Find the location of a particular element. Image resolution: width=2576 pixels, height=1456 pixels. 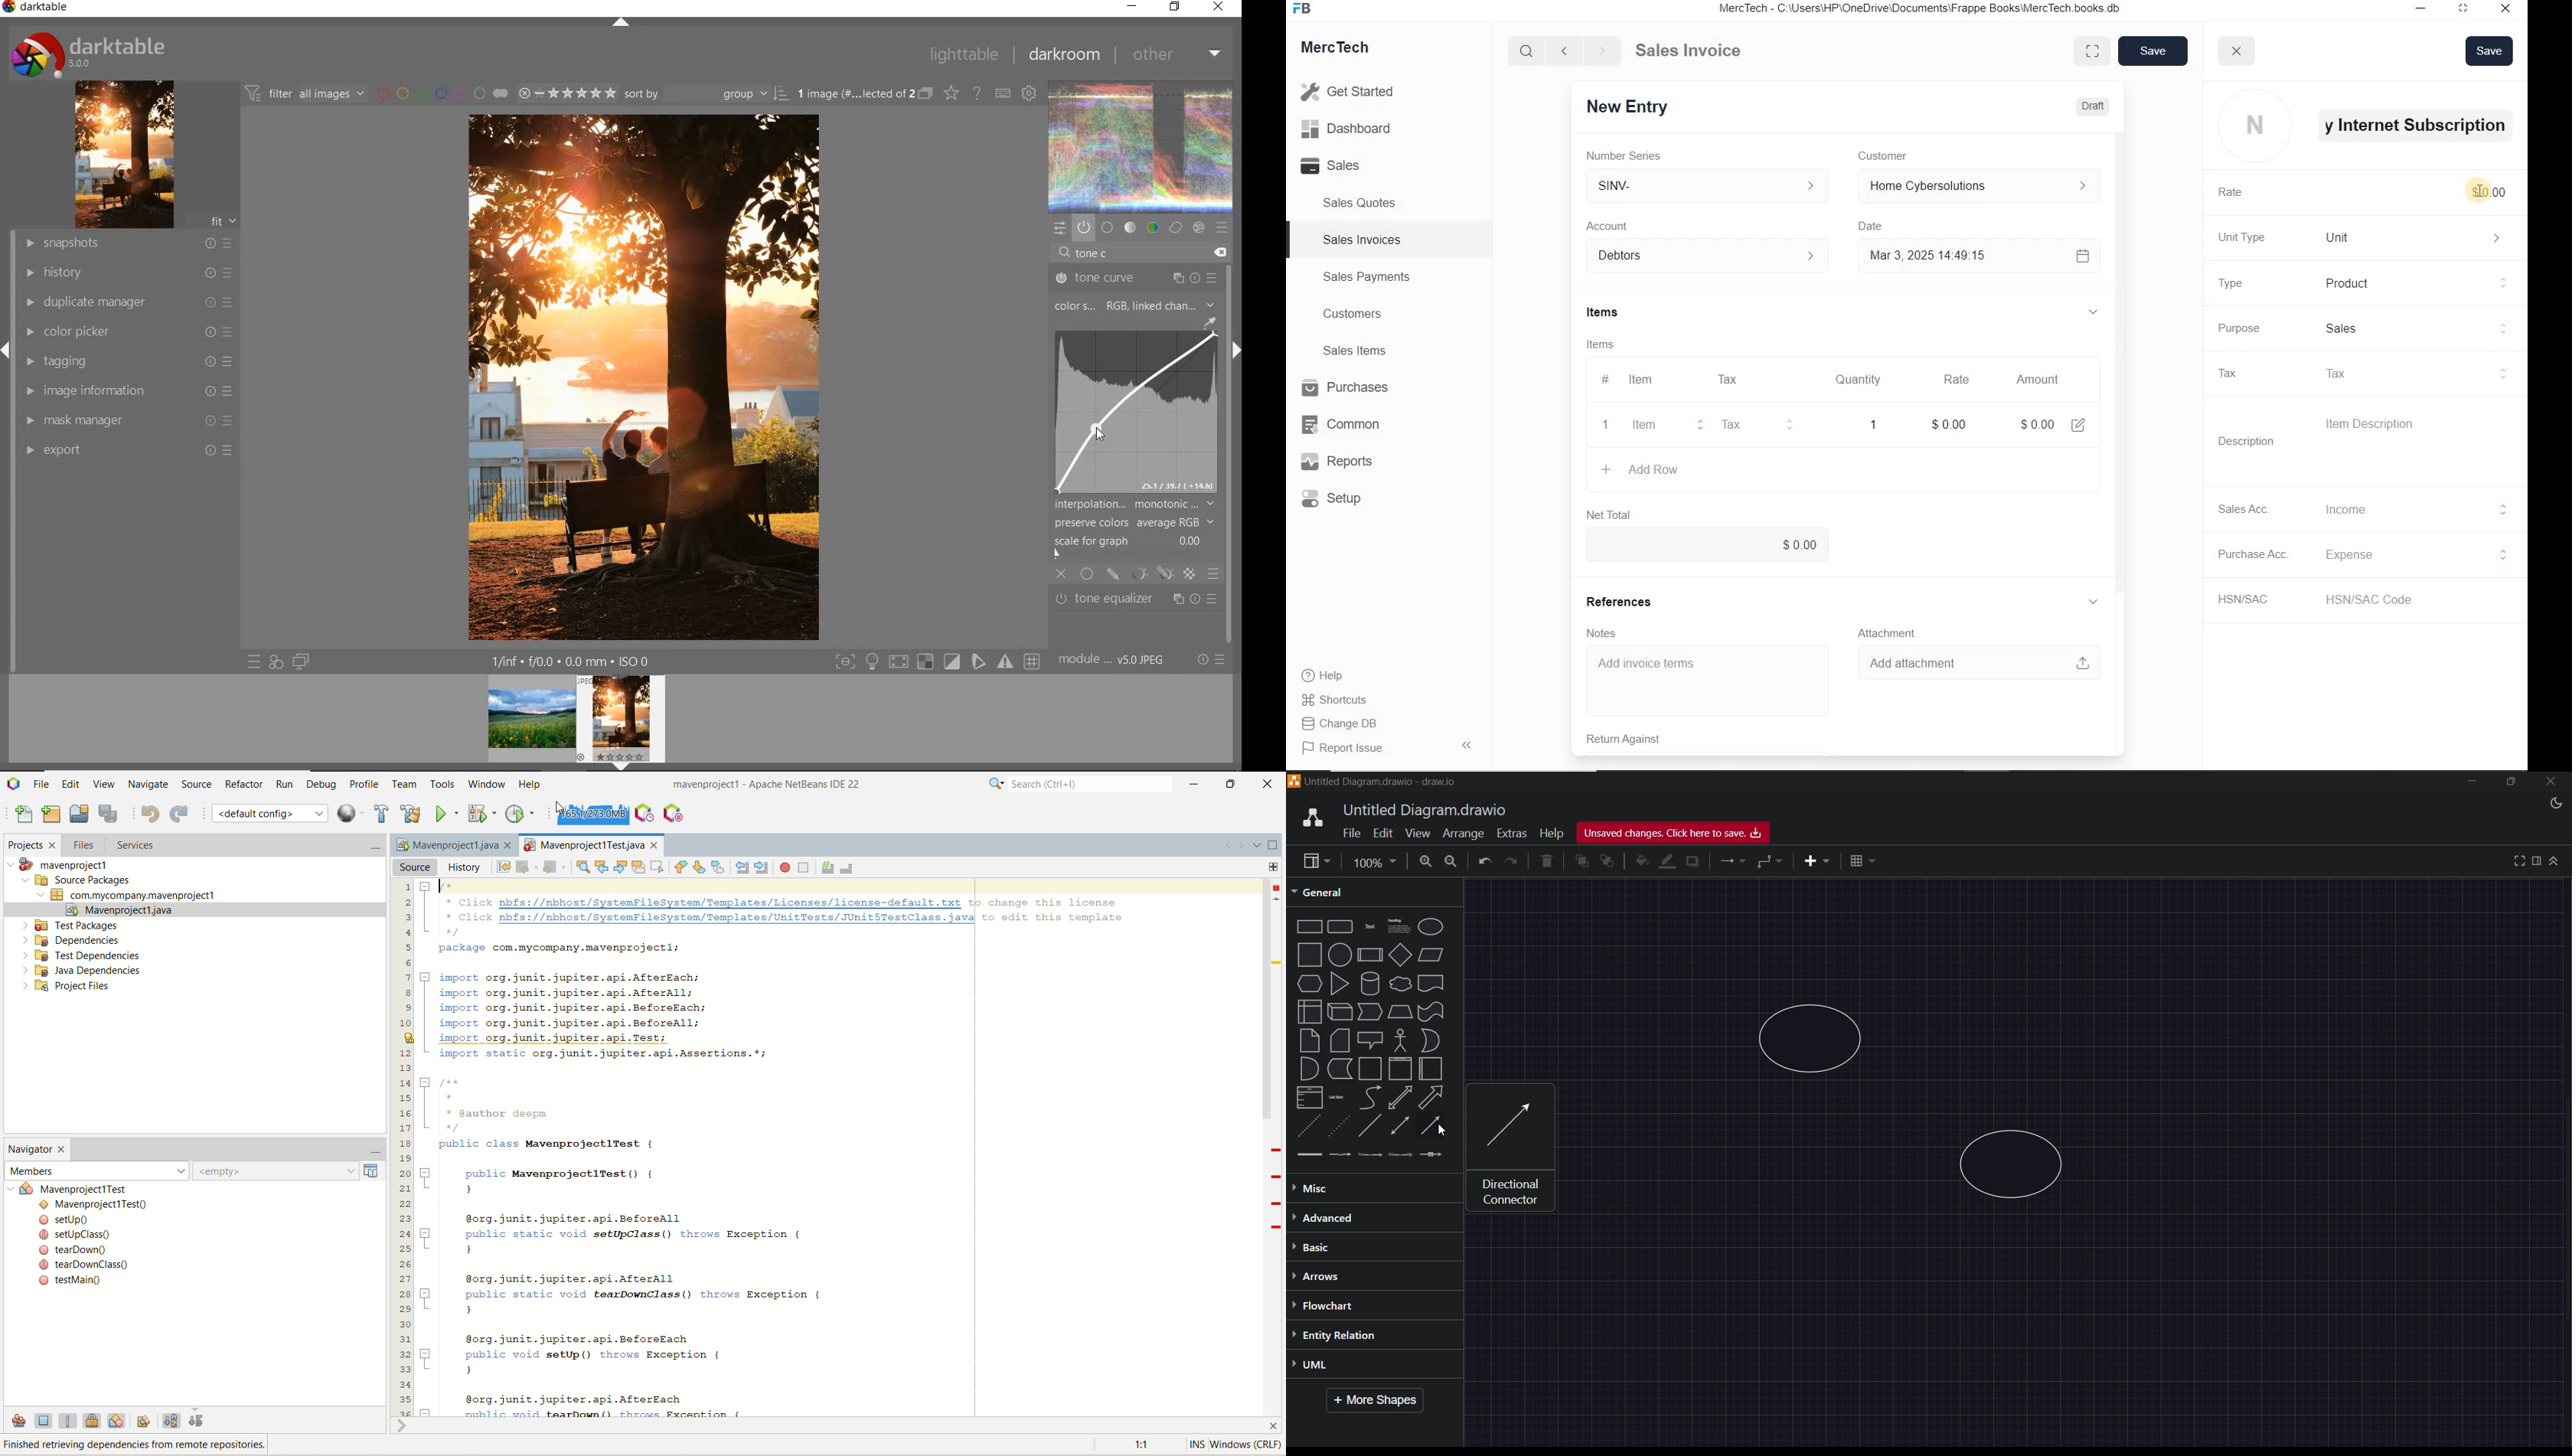

toggle modes is located at coordinates (936, 663).